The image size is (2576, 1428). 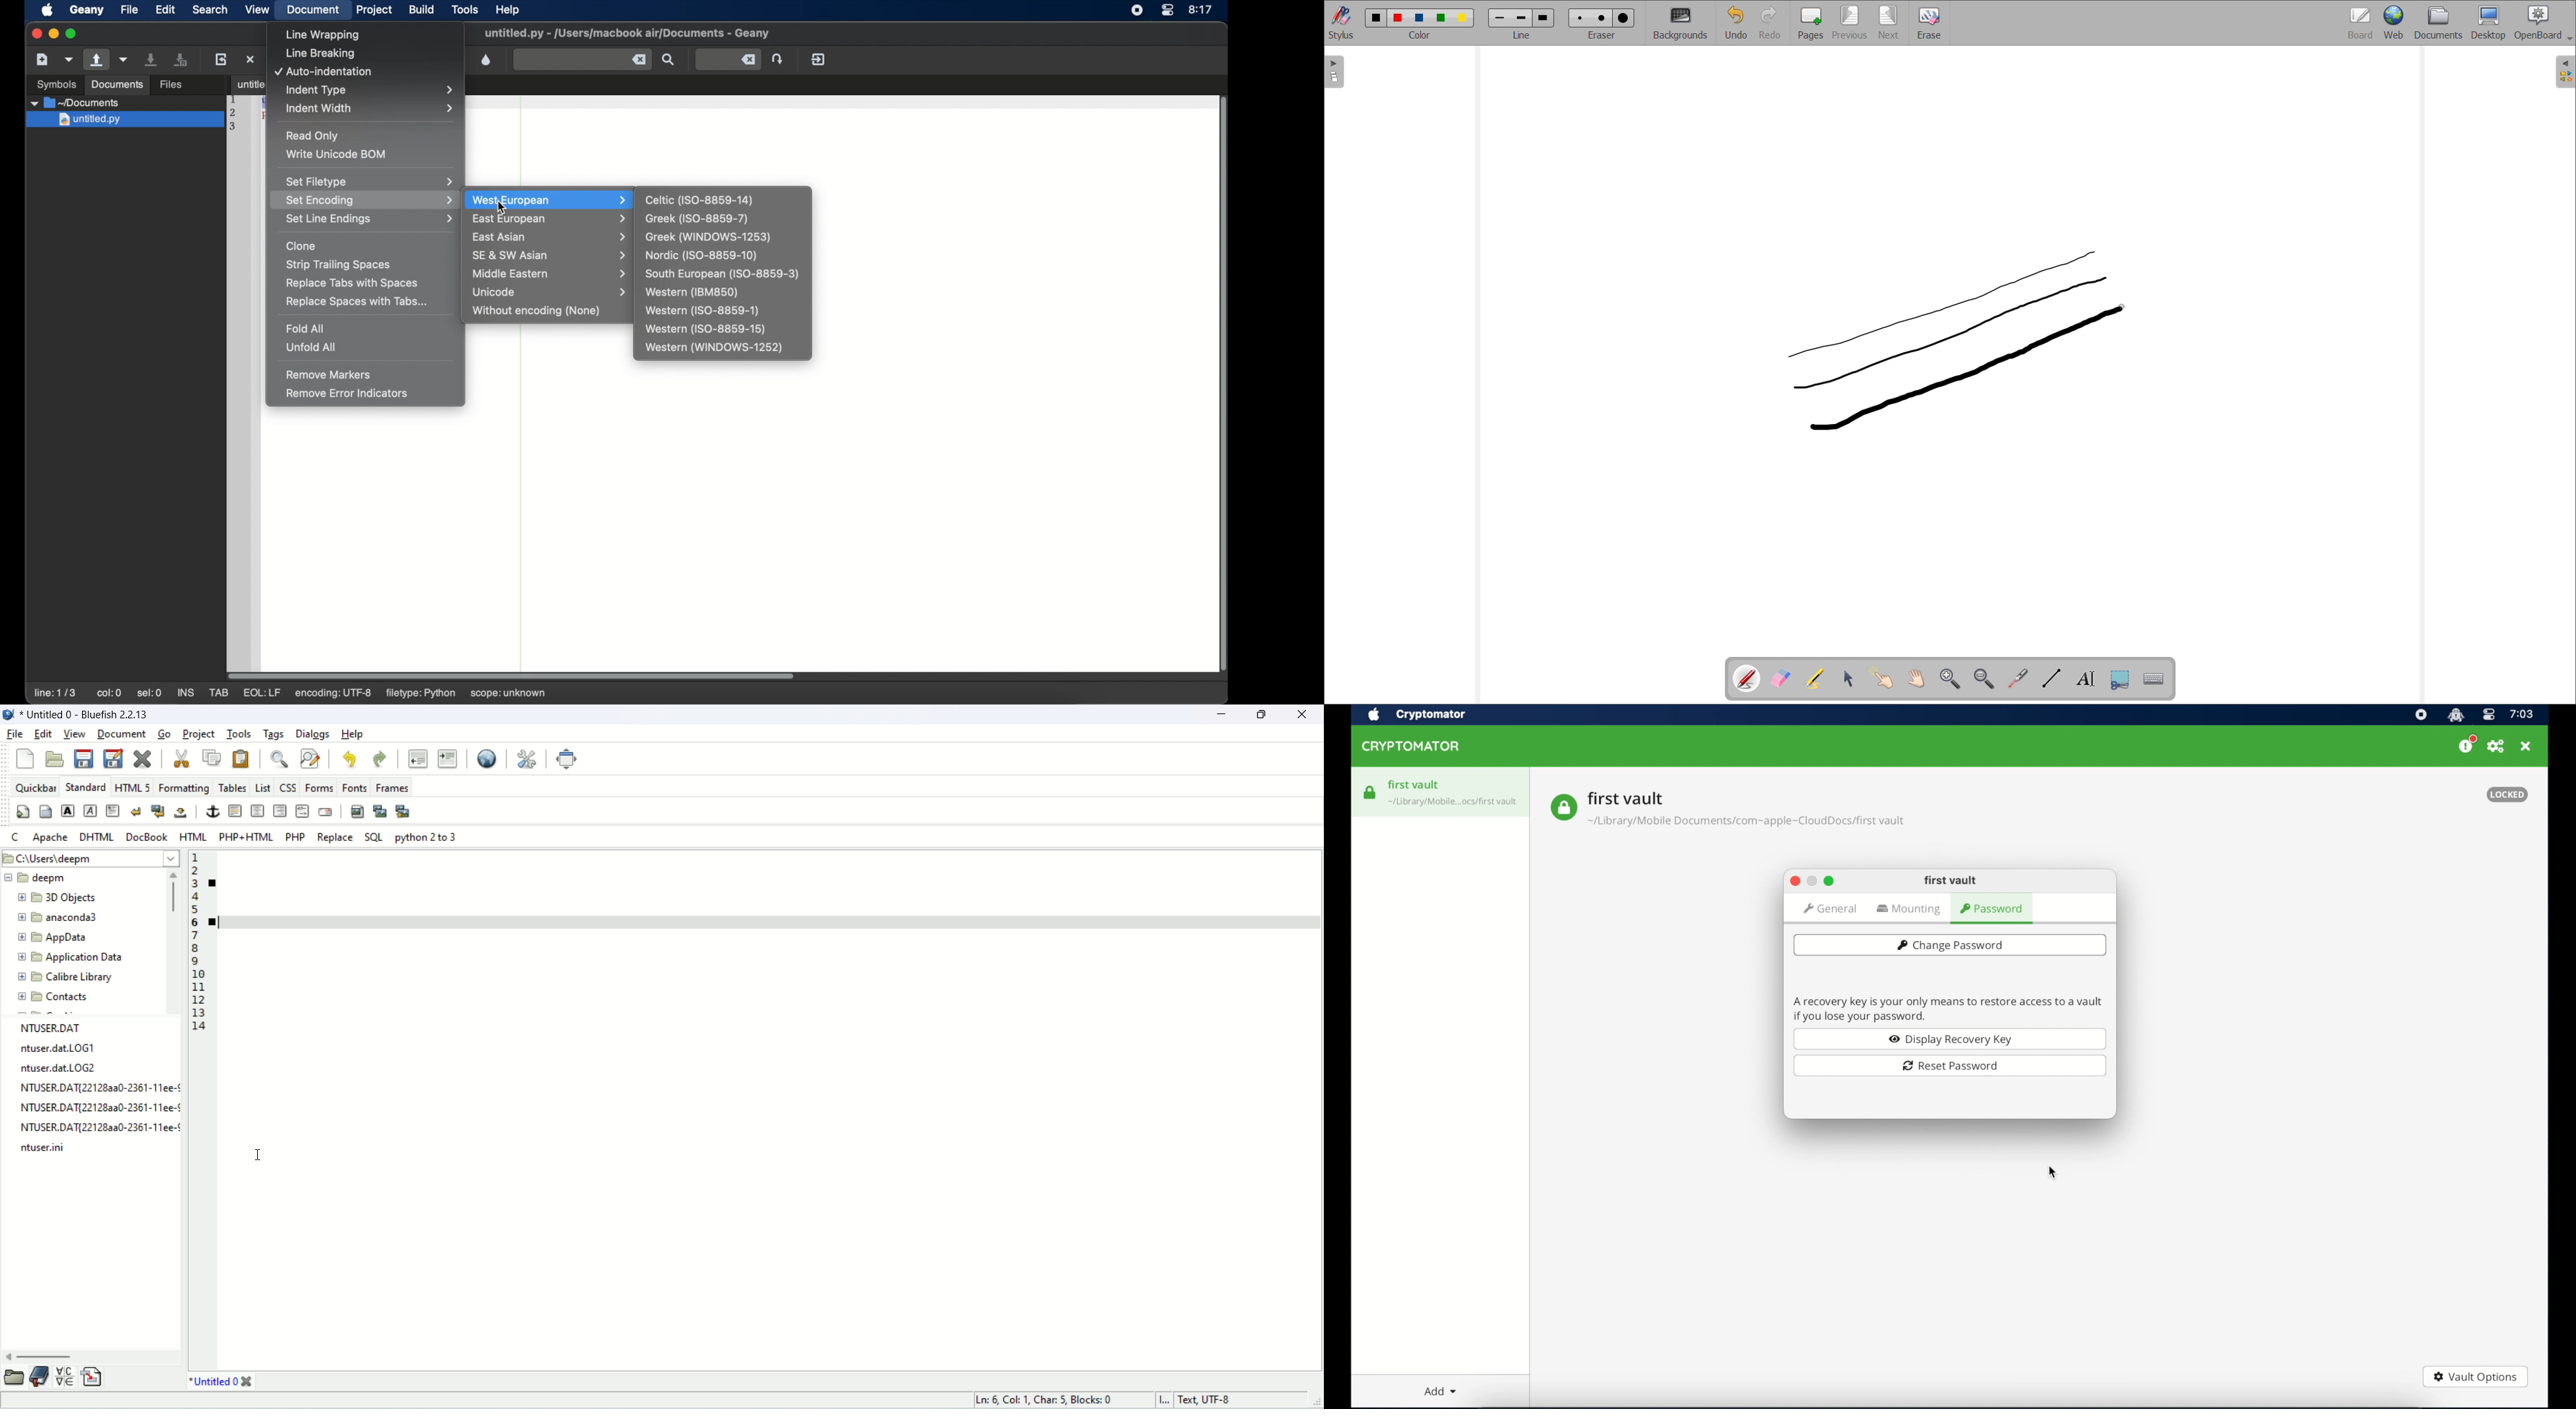 What do you see at coordinates (2394, 23) in the screenshot?
I see `web` at bounding box center [2394, 23].